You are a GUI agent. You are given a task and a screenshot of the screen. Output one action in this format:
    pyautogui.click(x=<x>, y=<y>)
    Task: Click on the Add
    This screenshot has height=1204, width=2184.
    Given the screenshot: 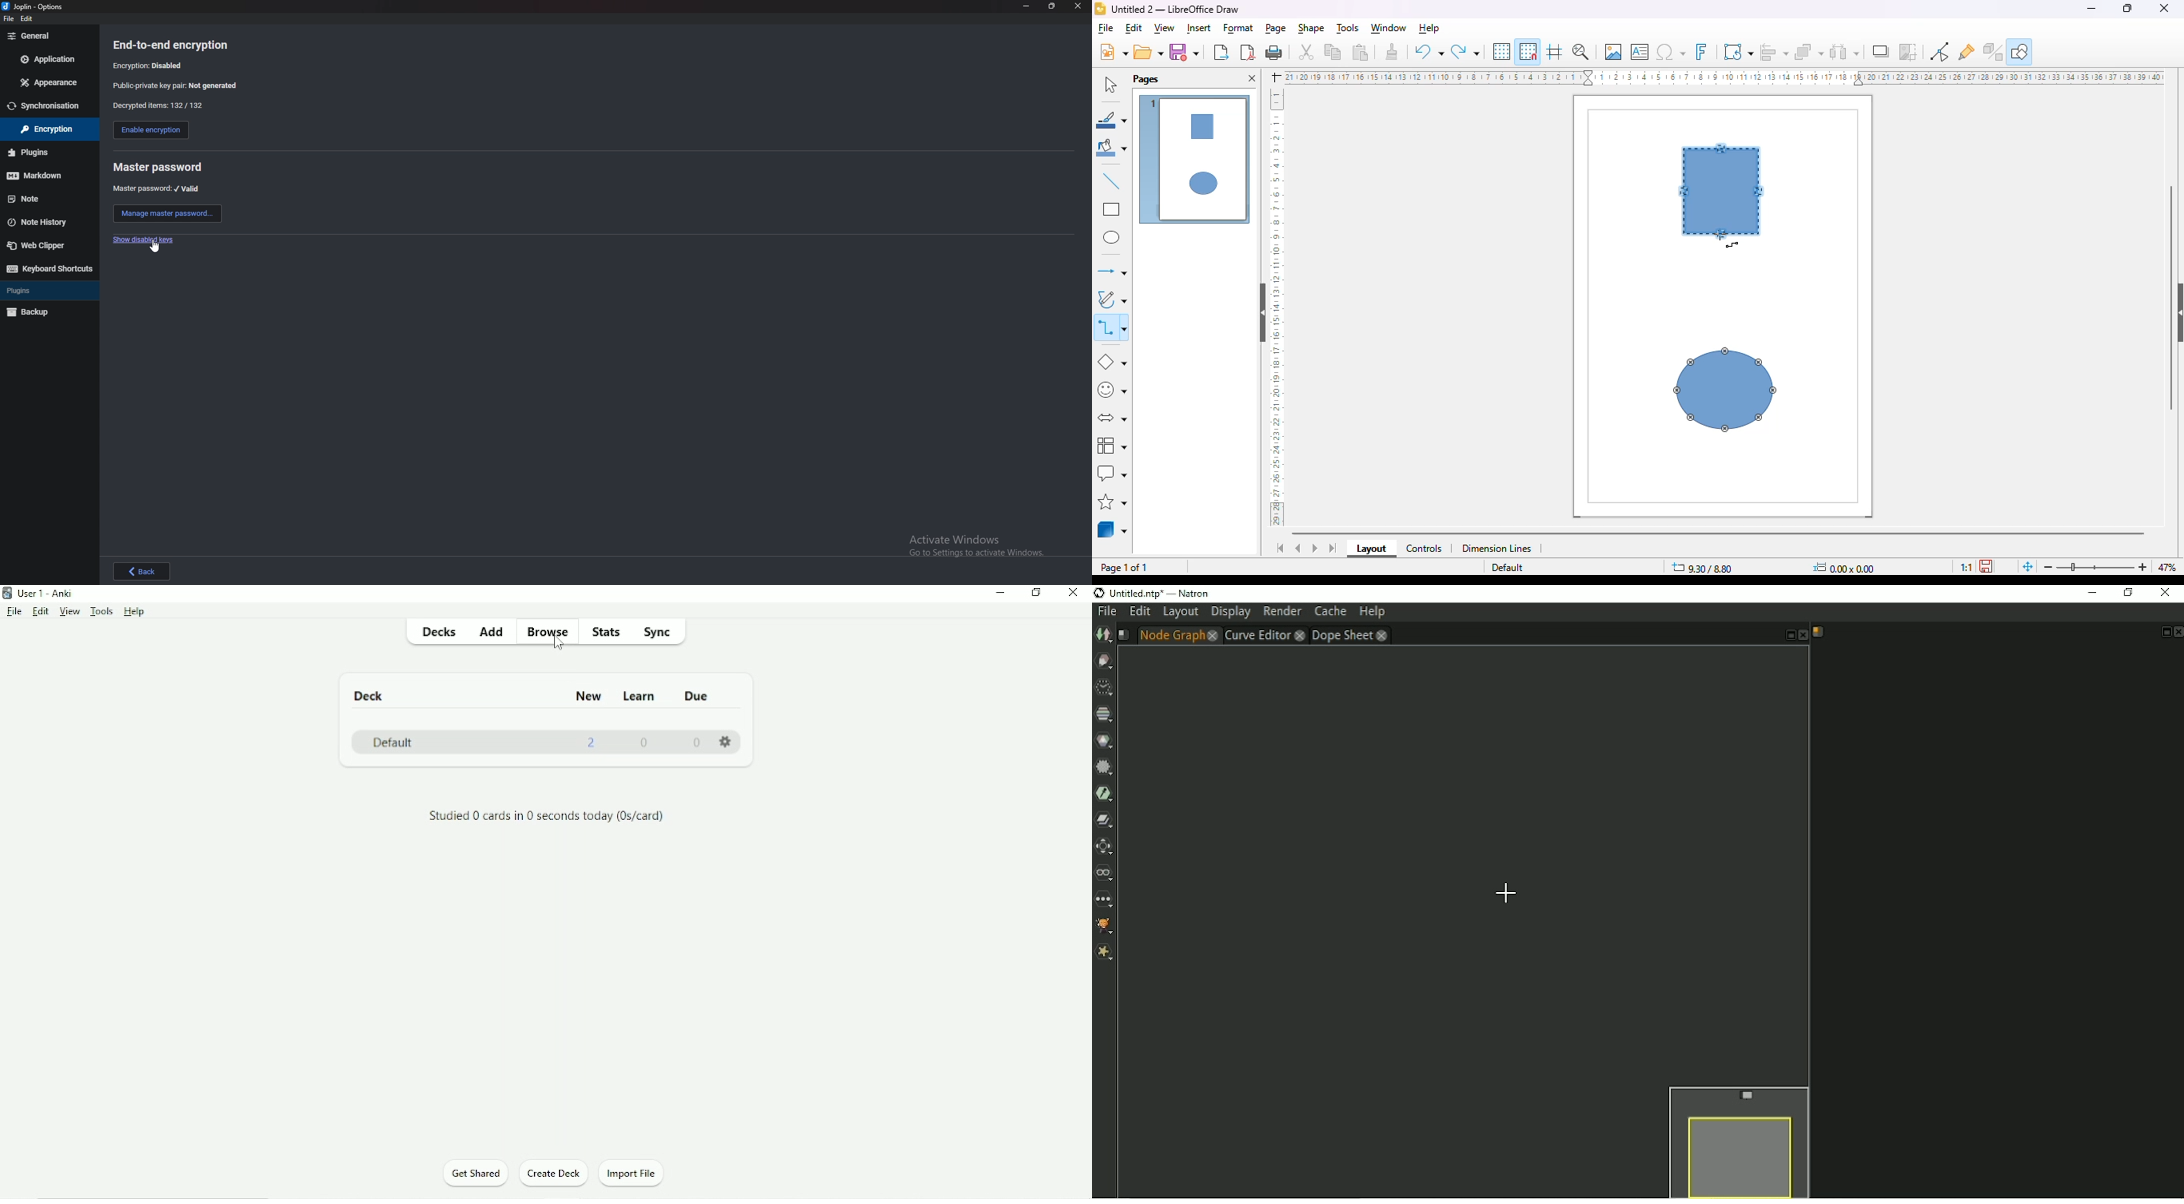 What is the action you would take?
    pyautogui.click(x=493, y=635)
    